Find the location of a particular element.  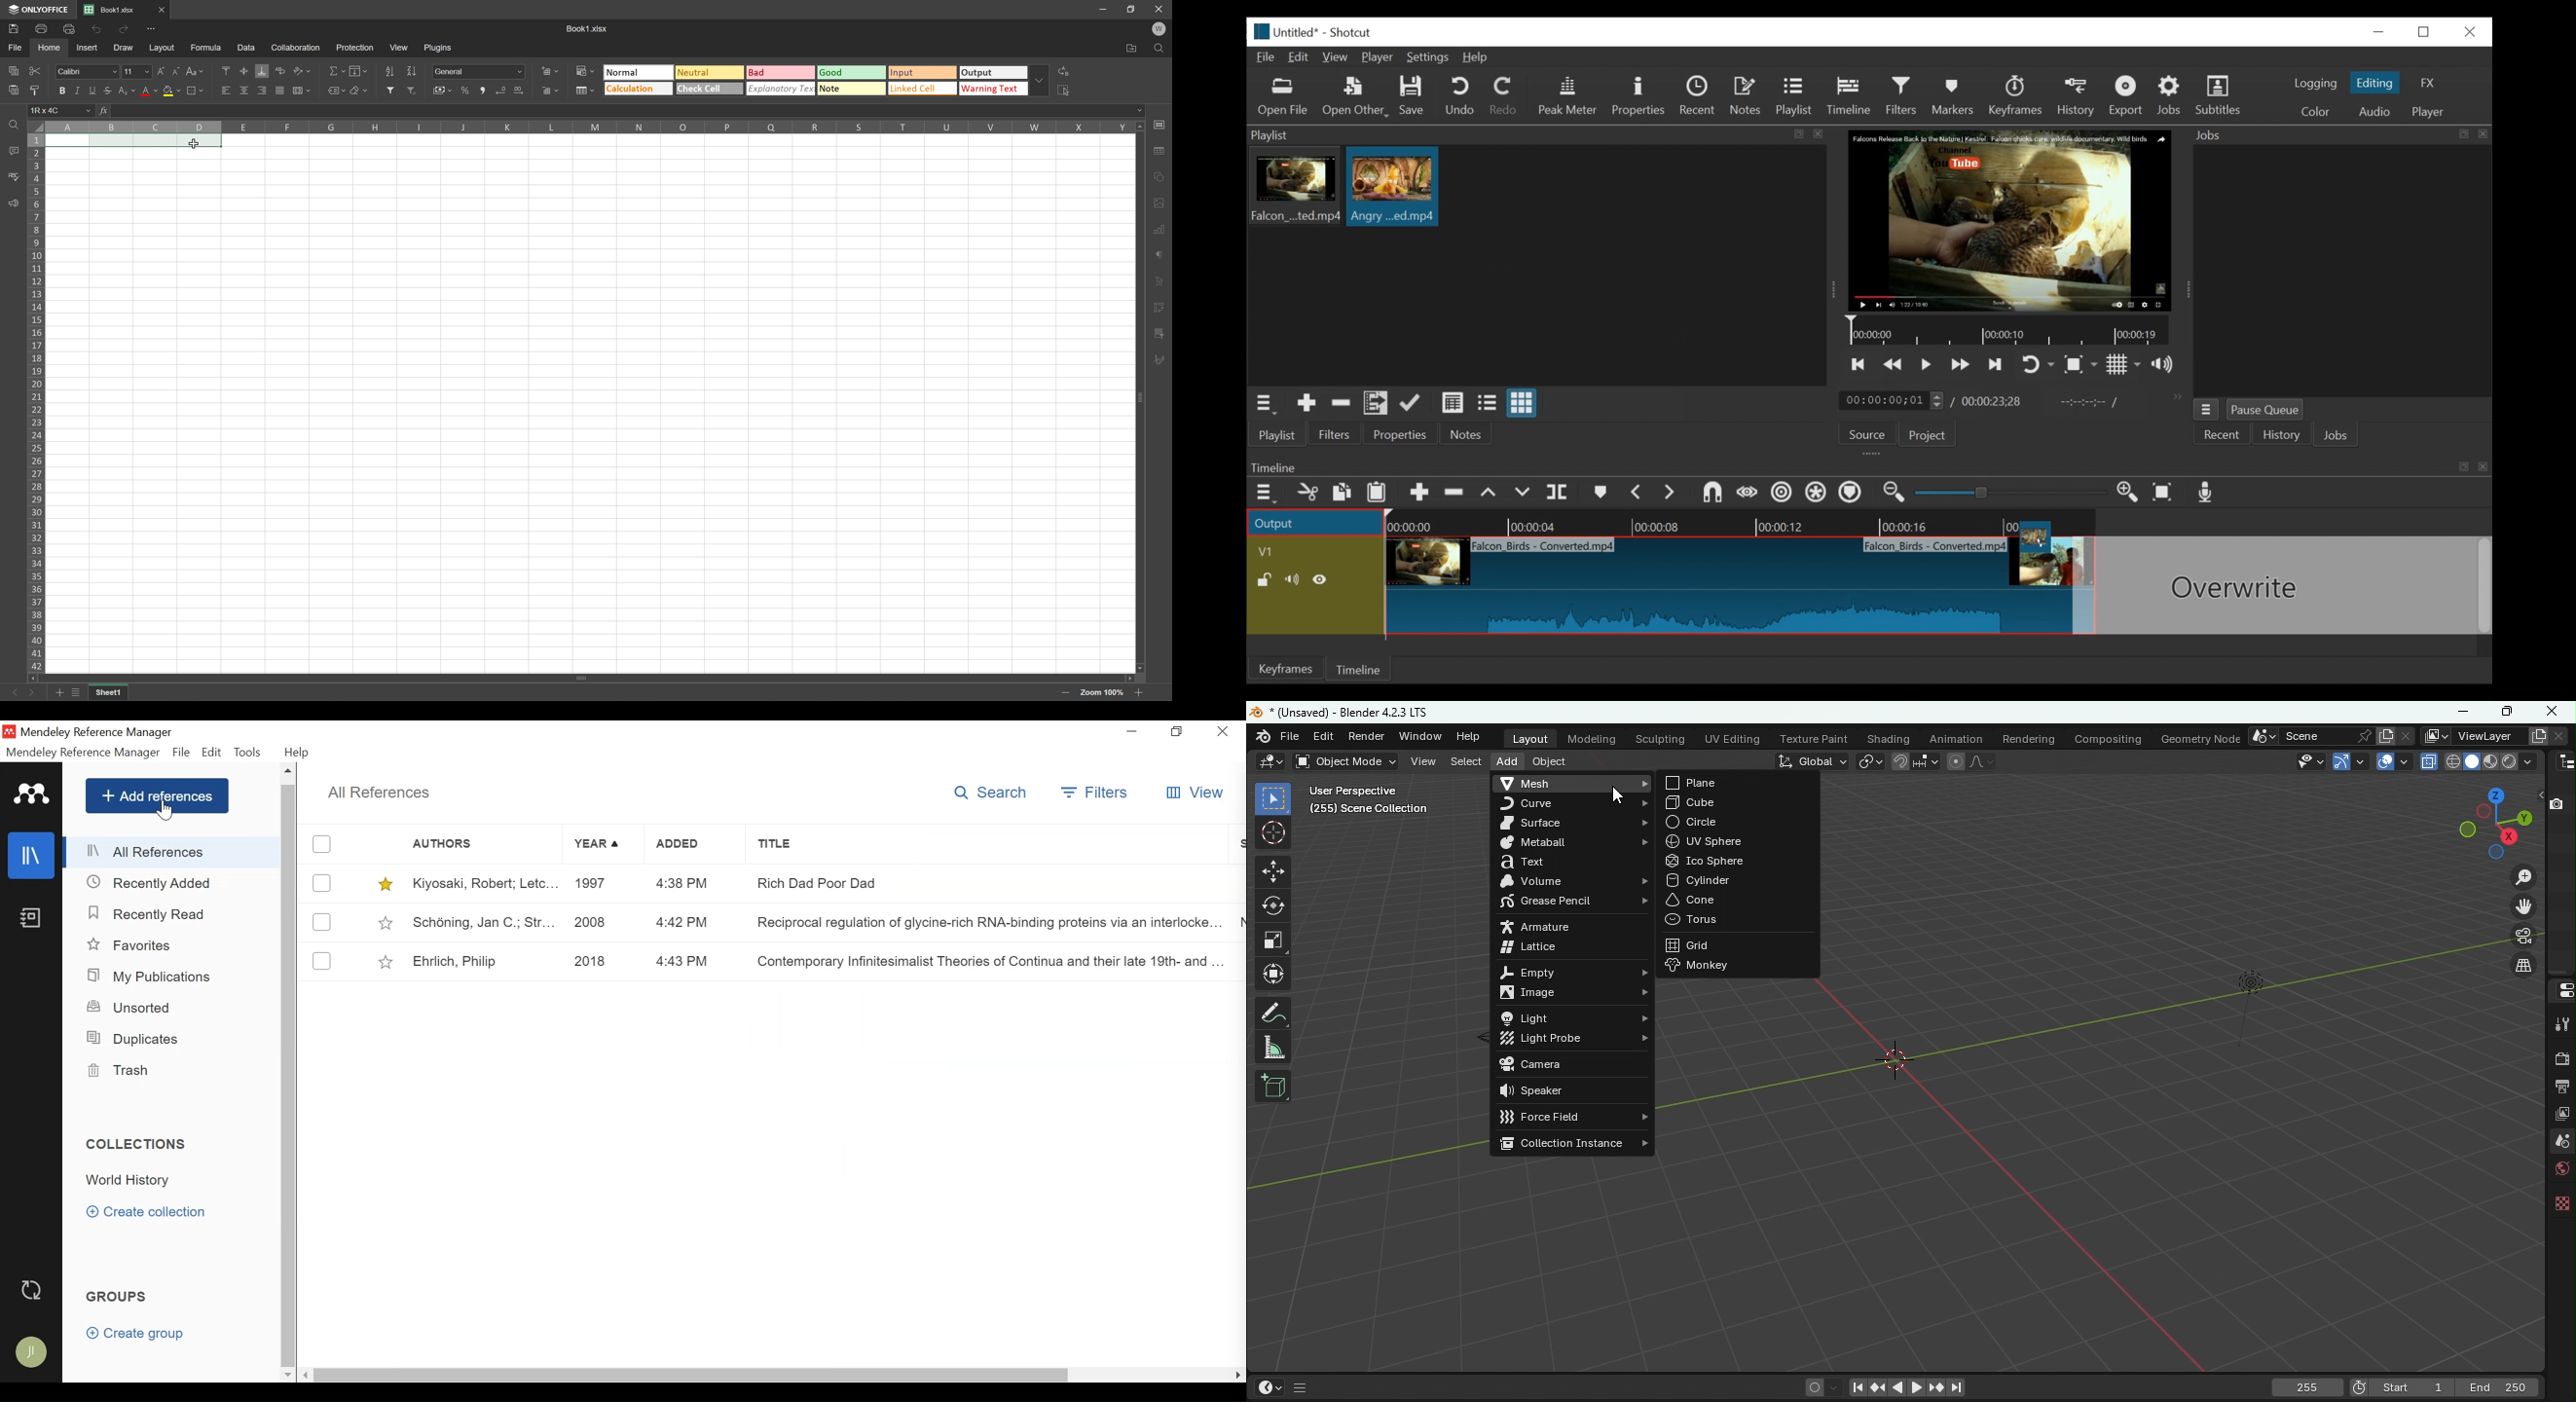

find is located at coordinates (13, 126).